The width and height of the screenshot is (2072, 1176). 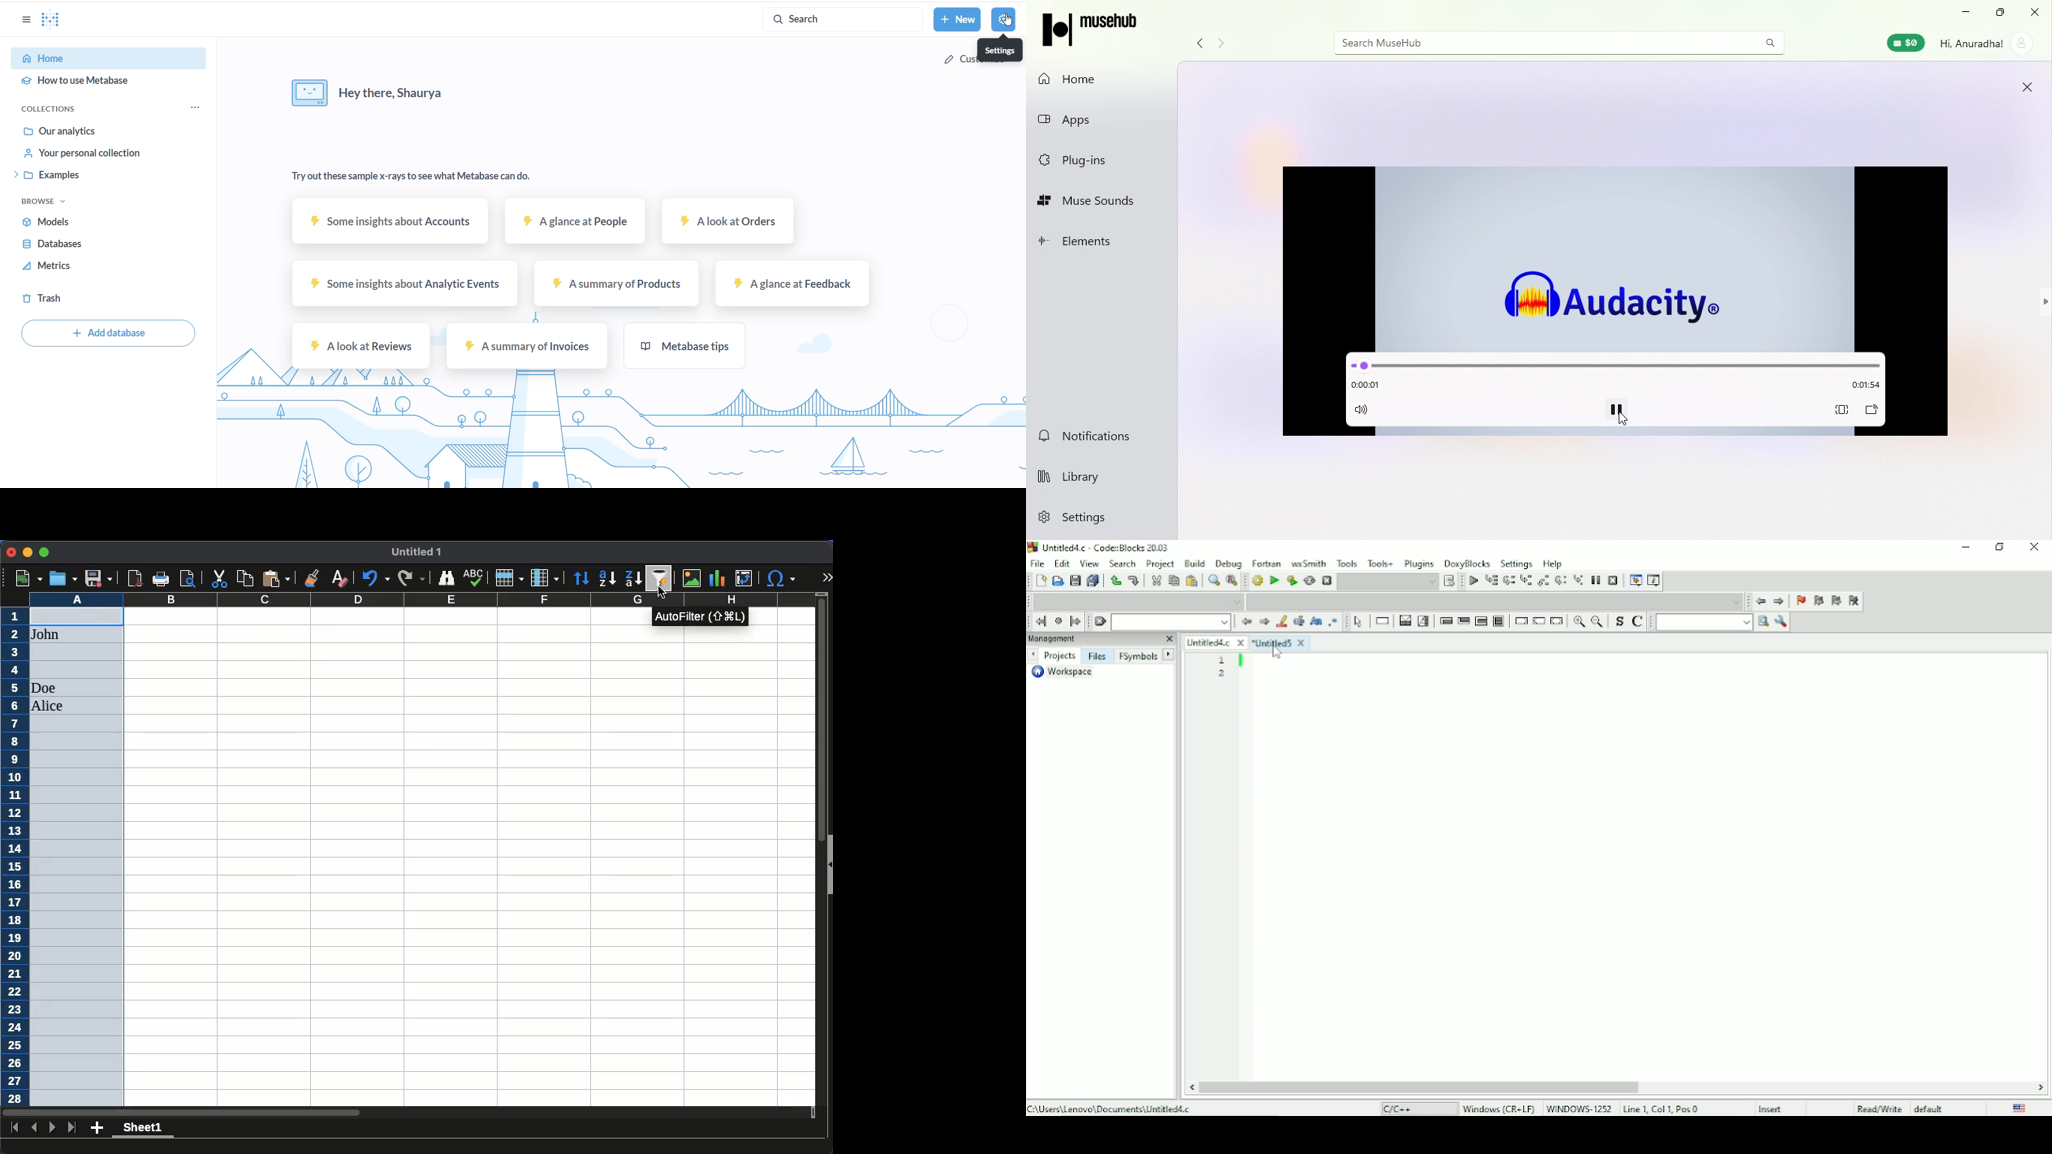 What do you see at coordinates (51, 1127) in the screenshot?
I see `next sheet` at bounding box center [51, 1127].